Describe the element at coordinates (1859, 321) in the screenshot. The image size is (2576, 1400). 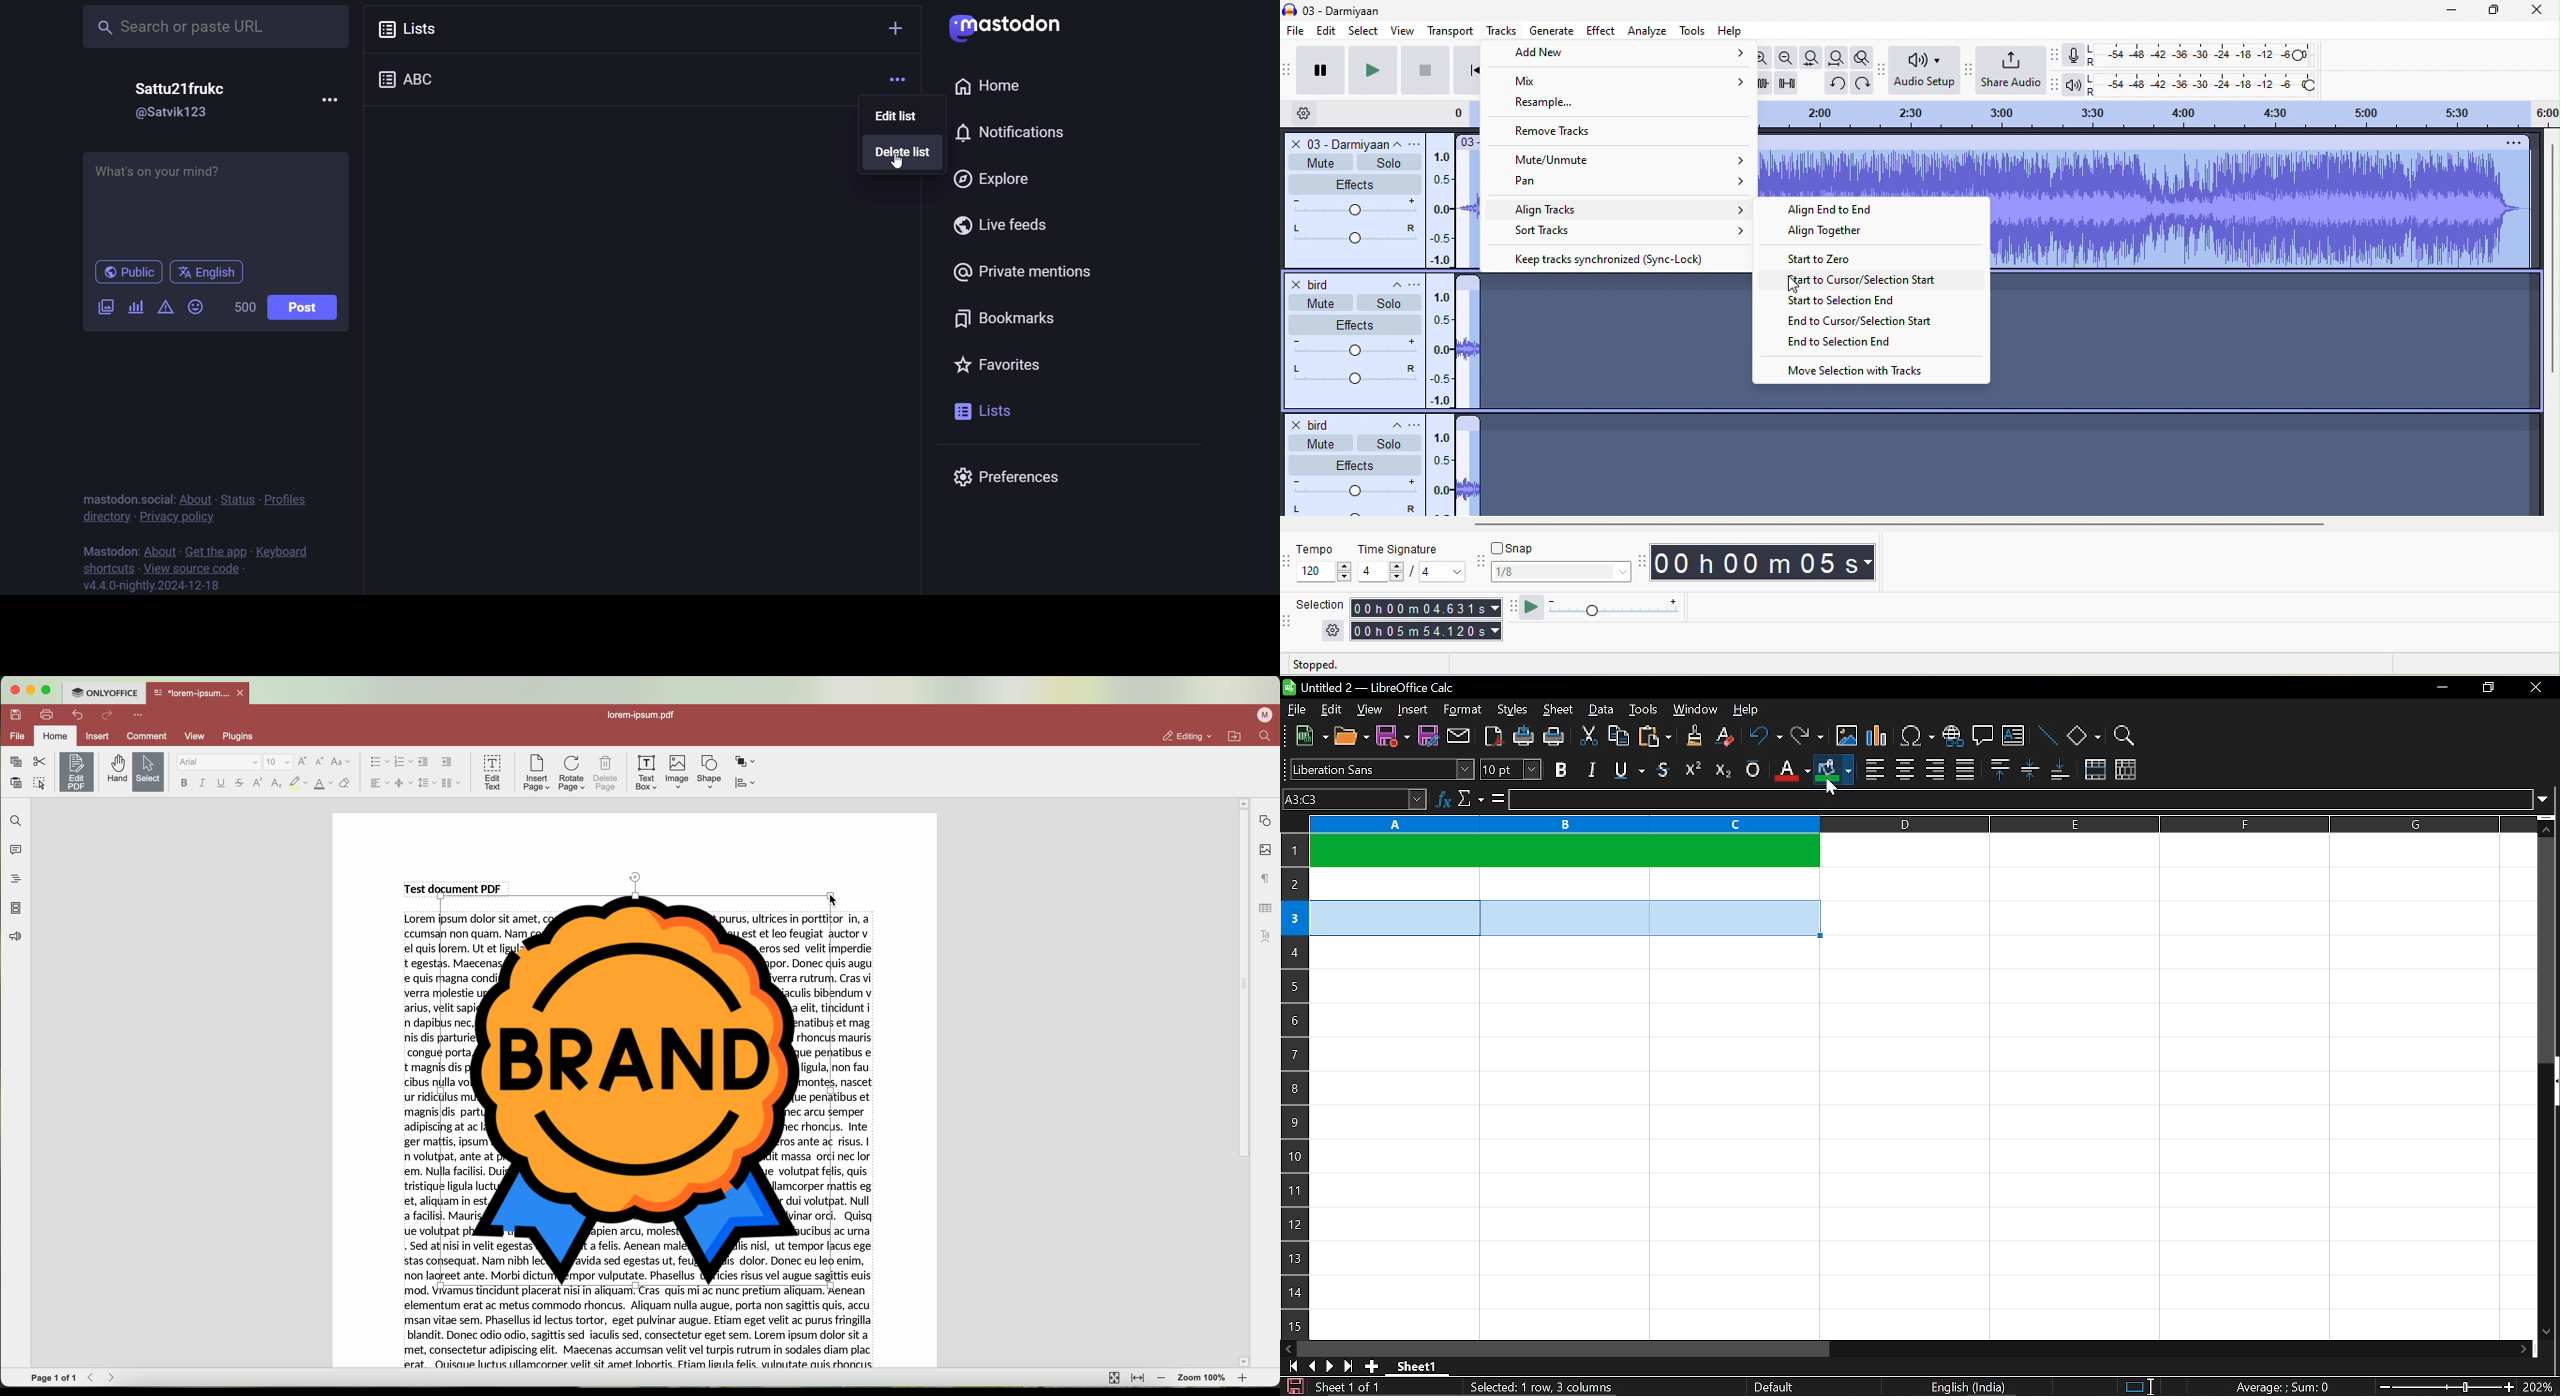
I see `end to cursor` at that location.